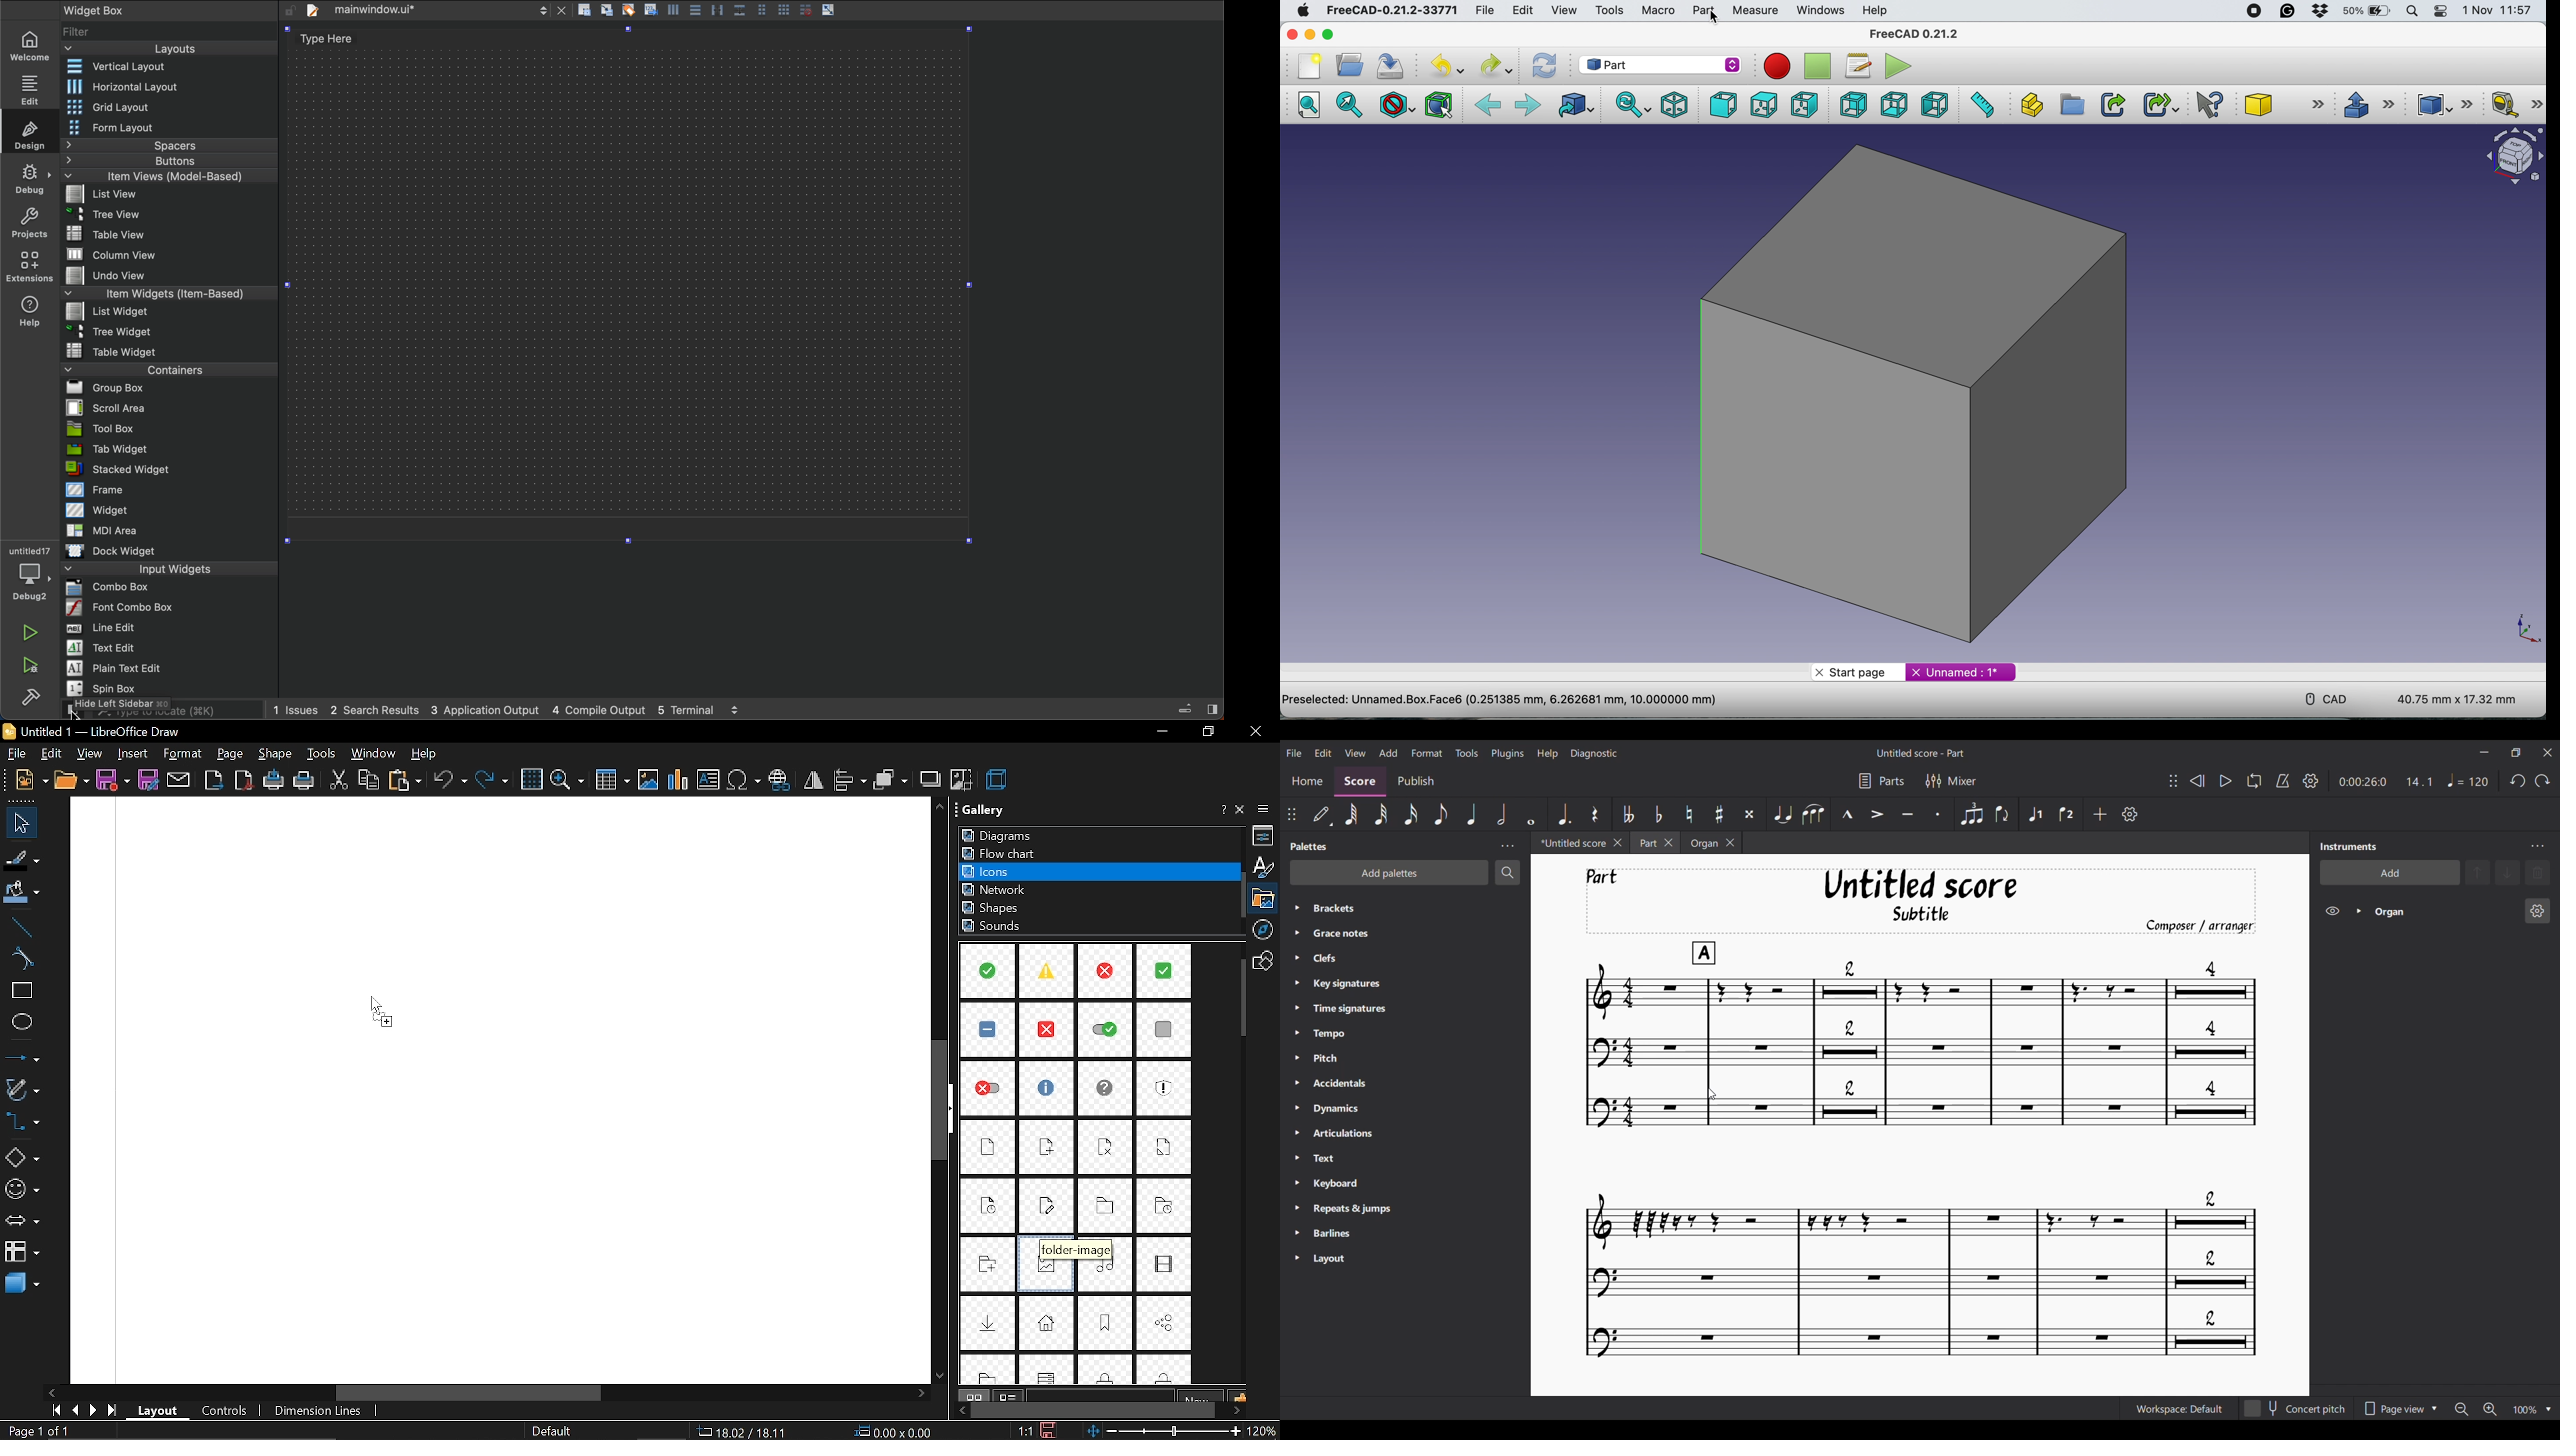 The width and height of the screenshot is (2576, 1456). Describe the element at coordinates (745, 781) in the screenshot. I see `insert symbol` at that location.